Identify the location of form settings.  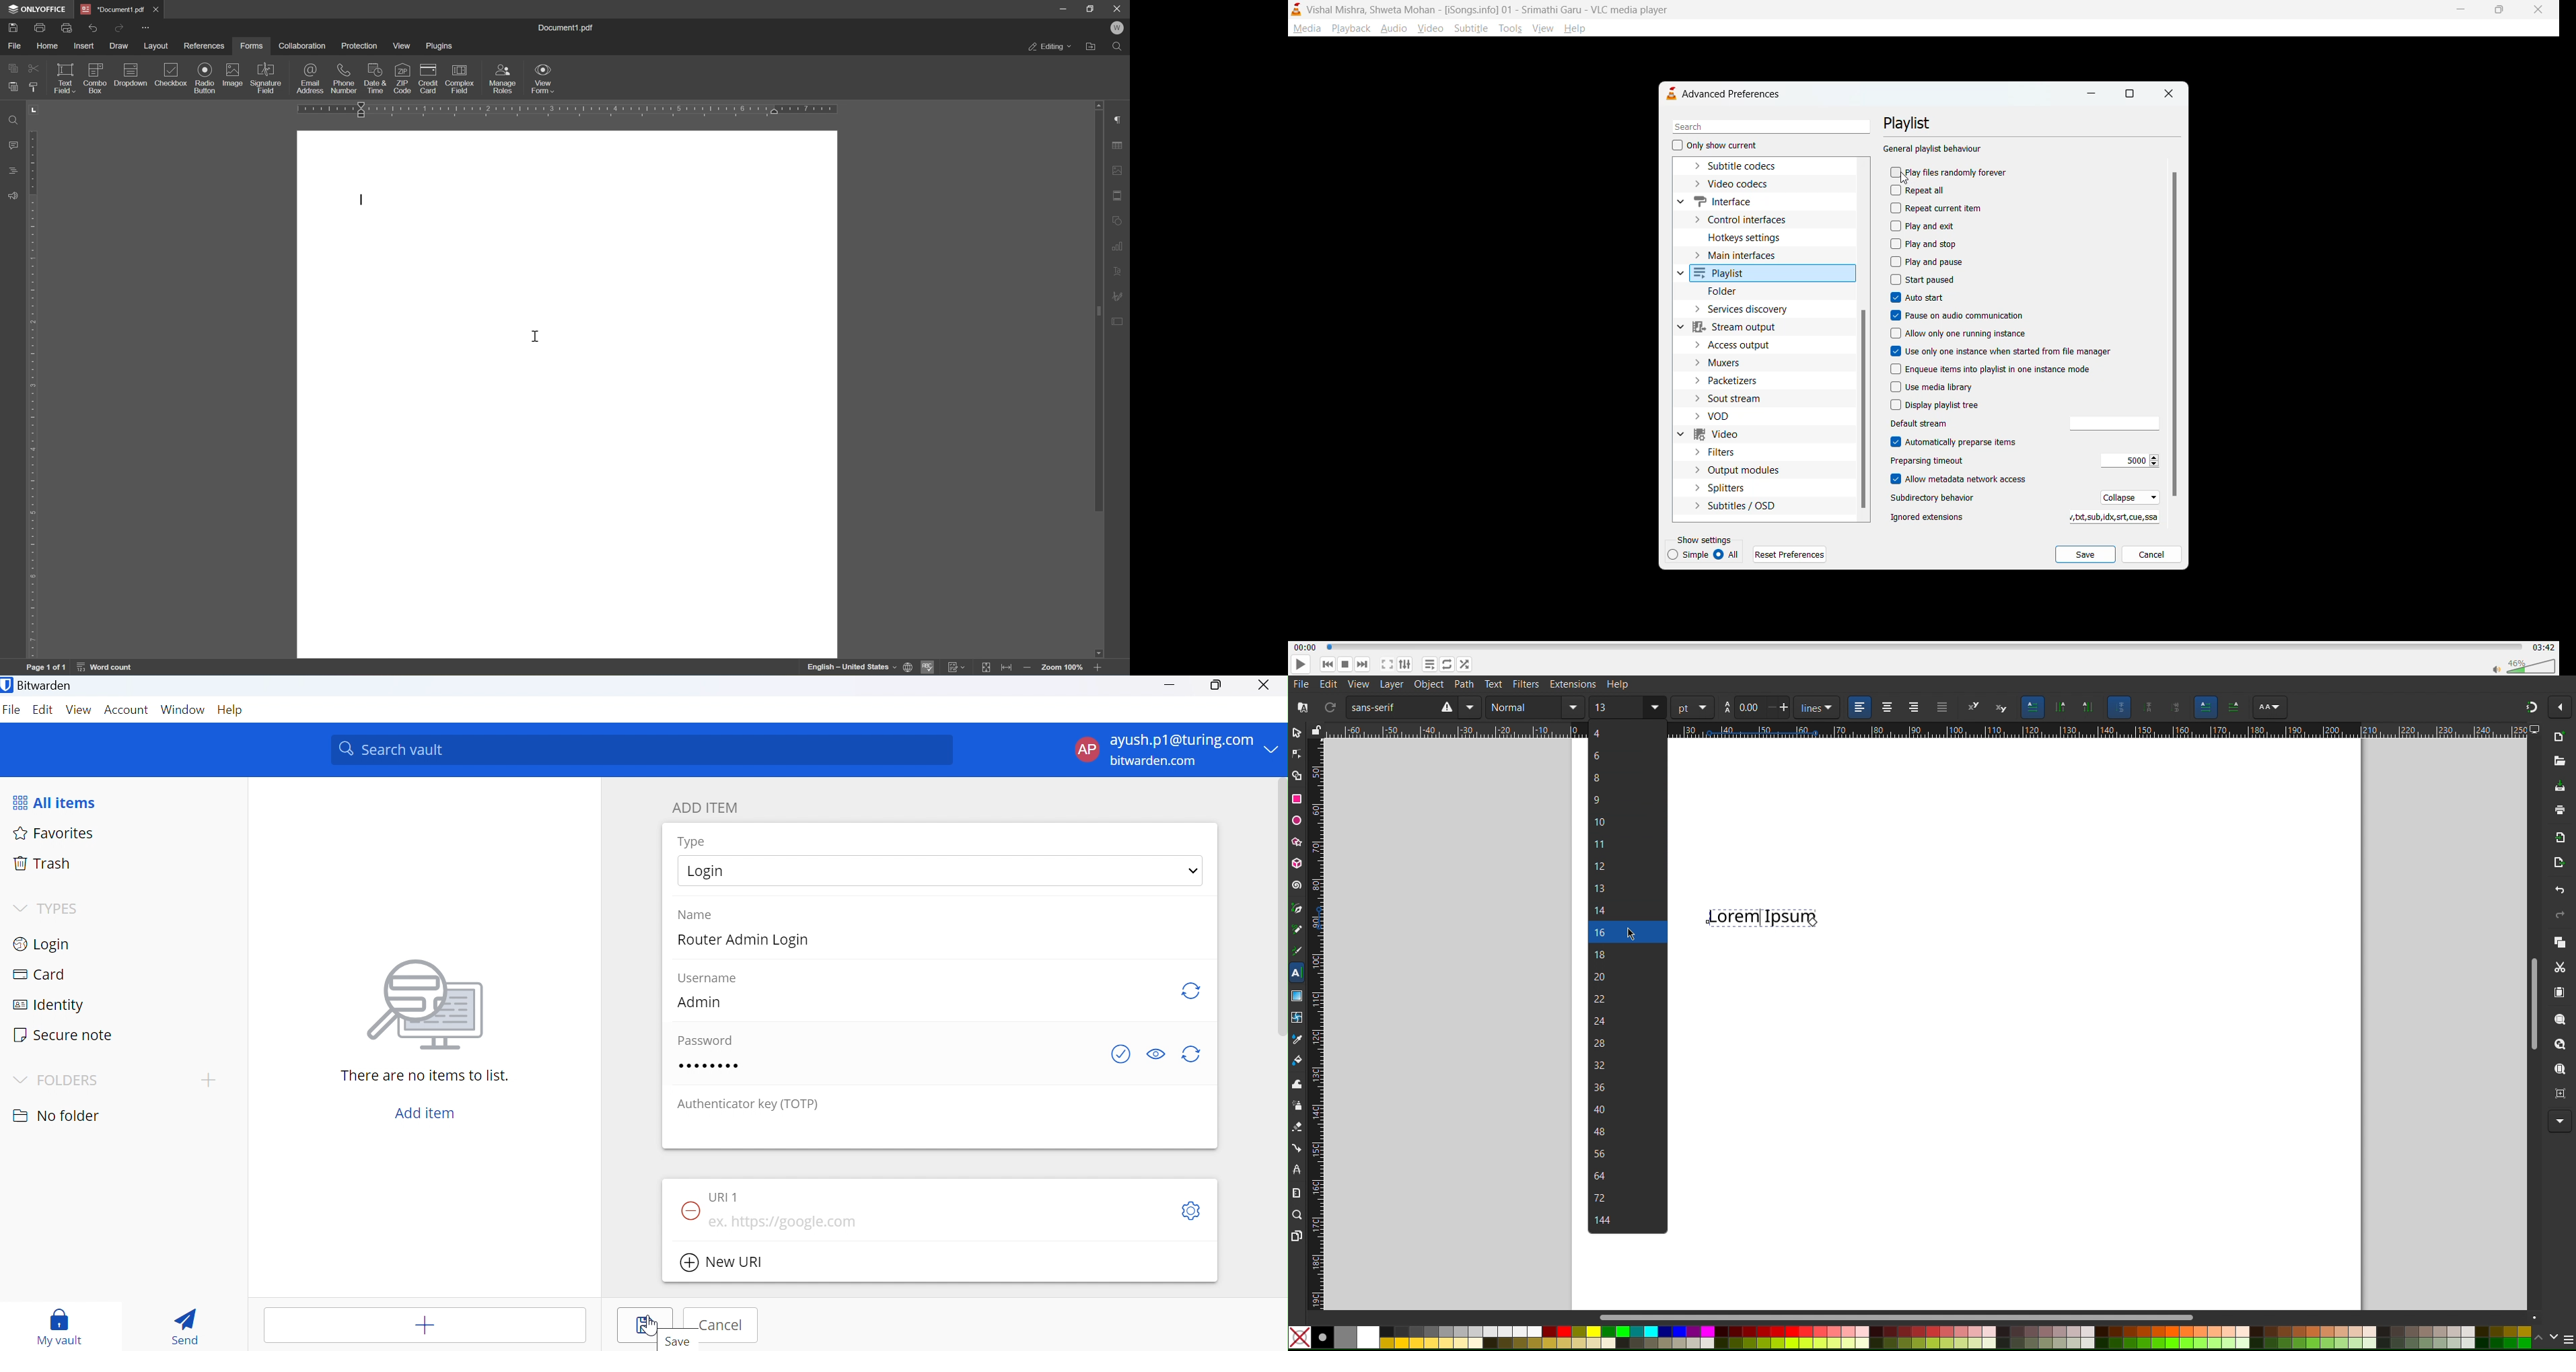
(1121, 321).